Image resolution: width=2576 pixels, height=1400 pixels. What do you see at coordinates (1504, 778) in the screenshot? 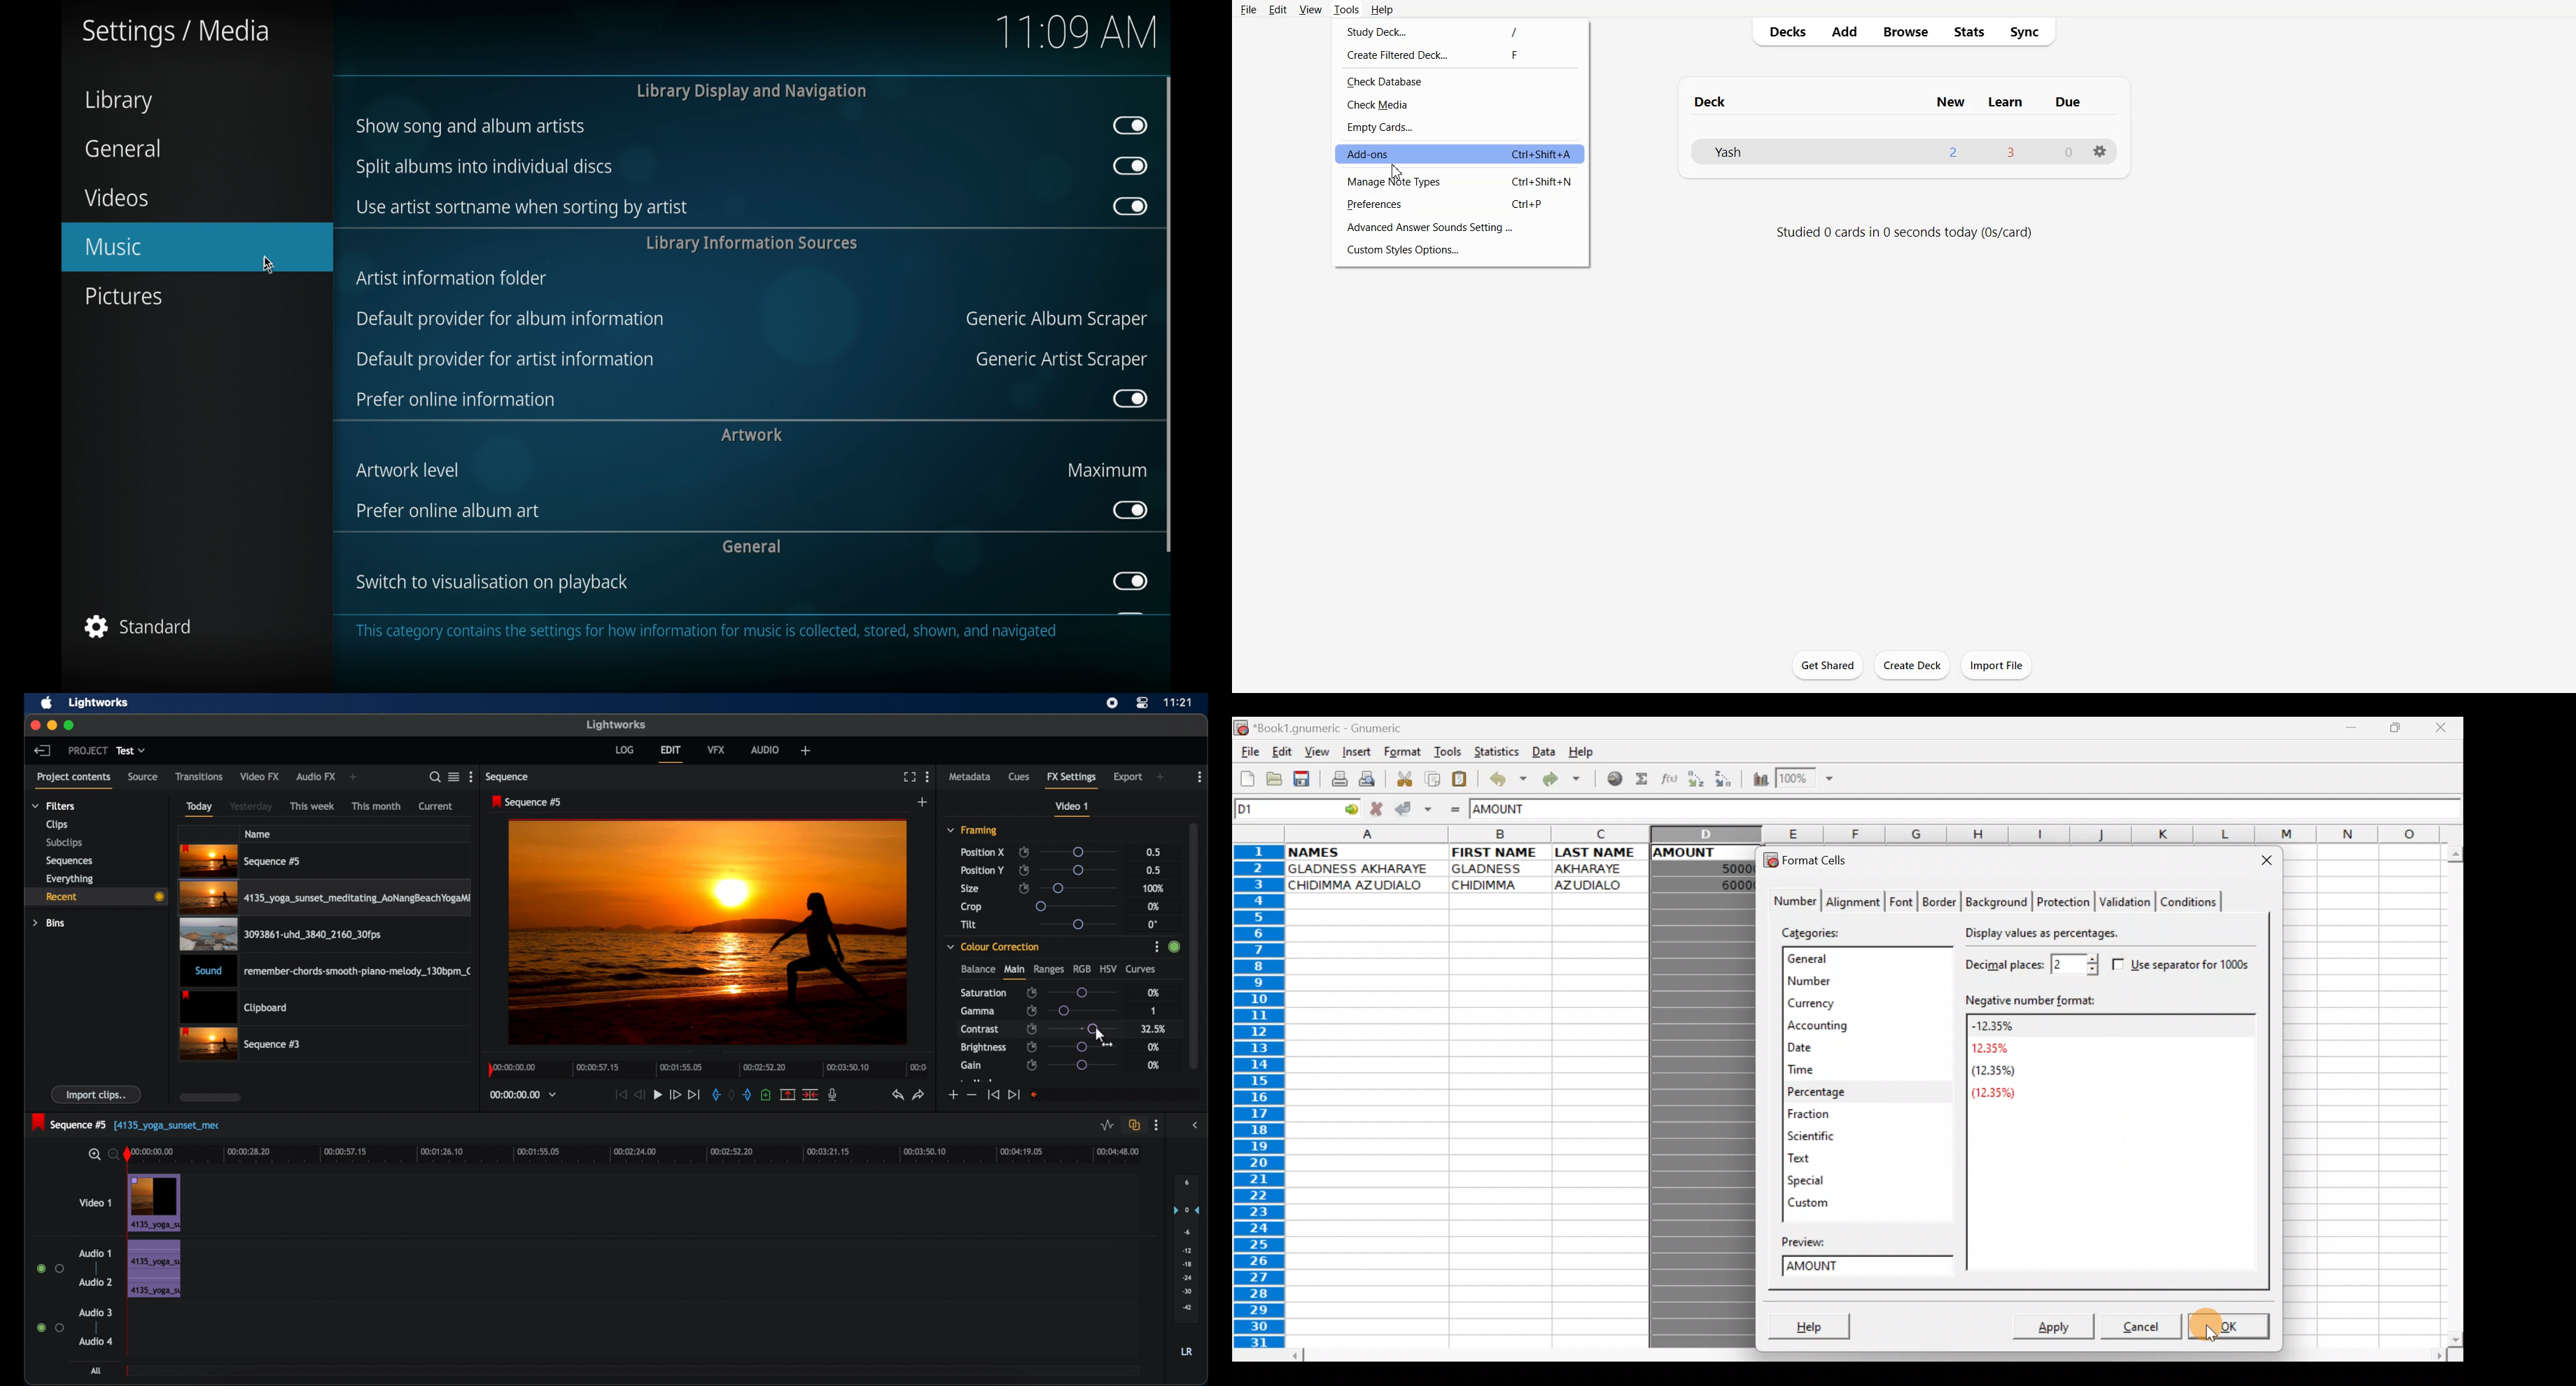
I see `Undo last action` at bounding box center [1504, 778].